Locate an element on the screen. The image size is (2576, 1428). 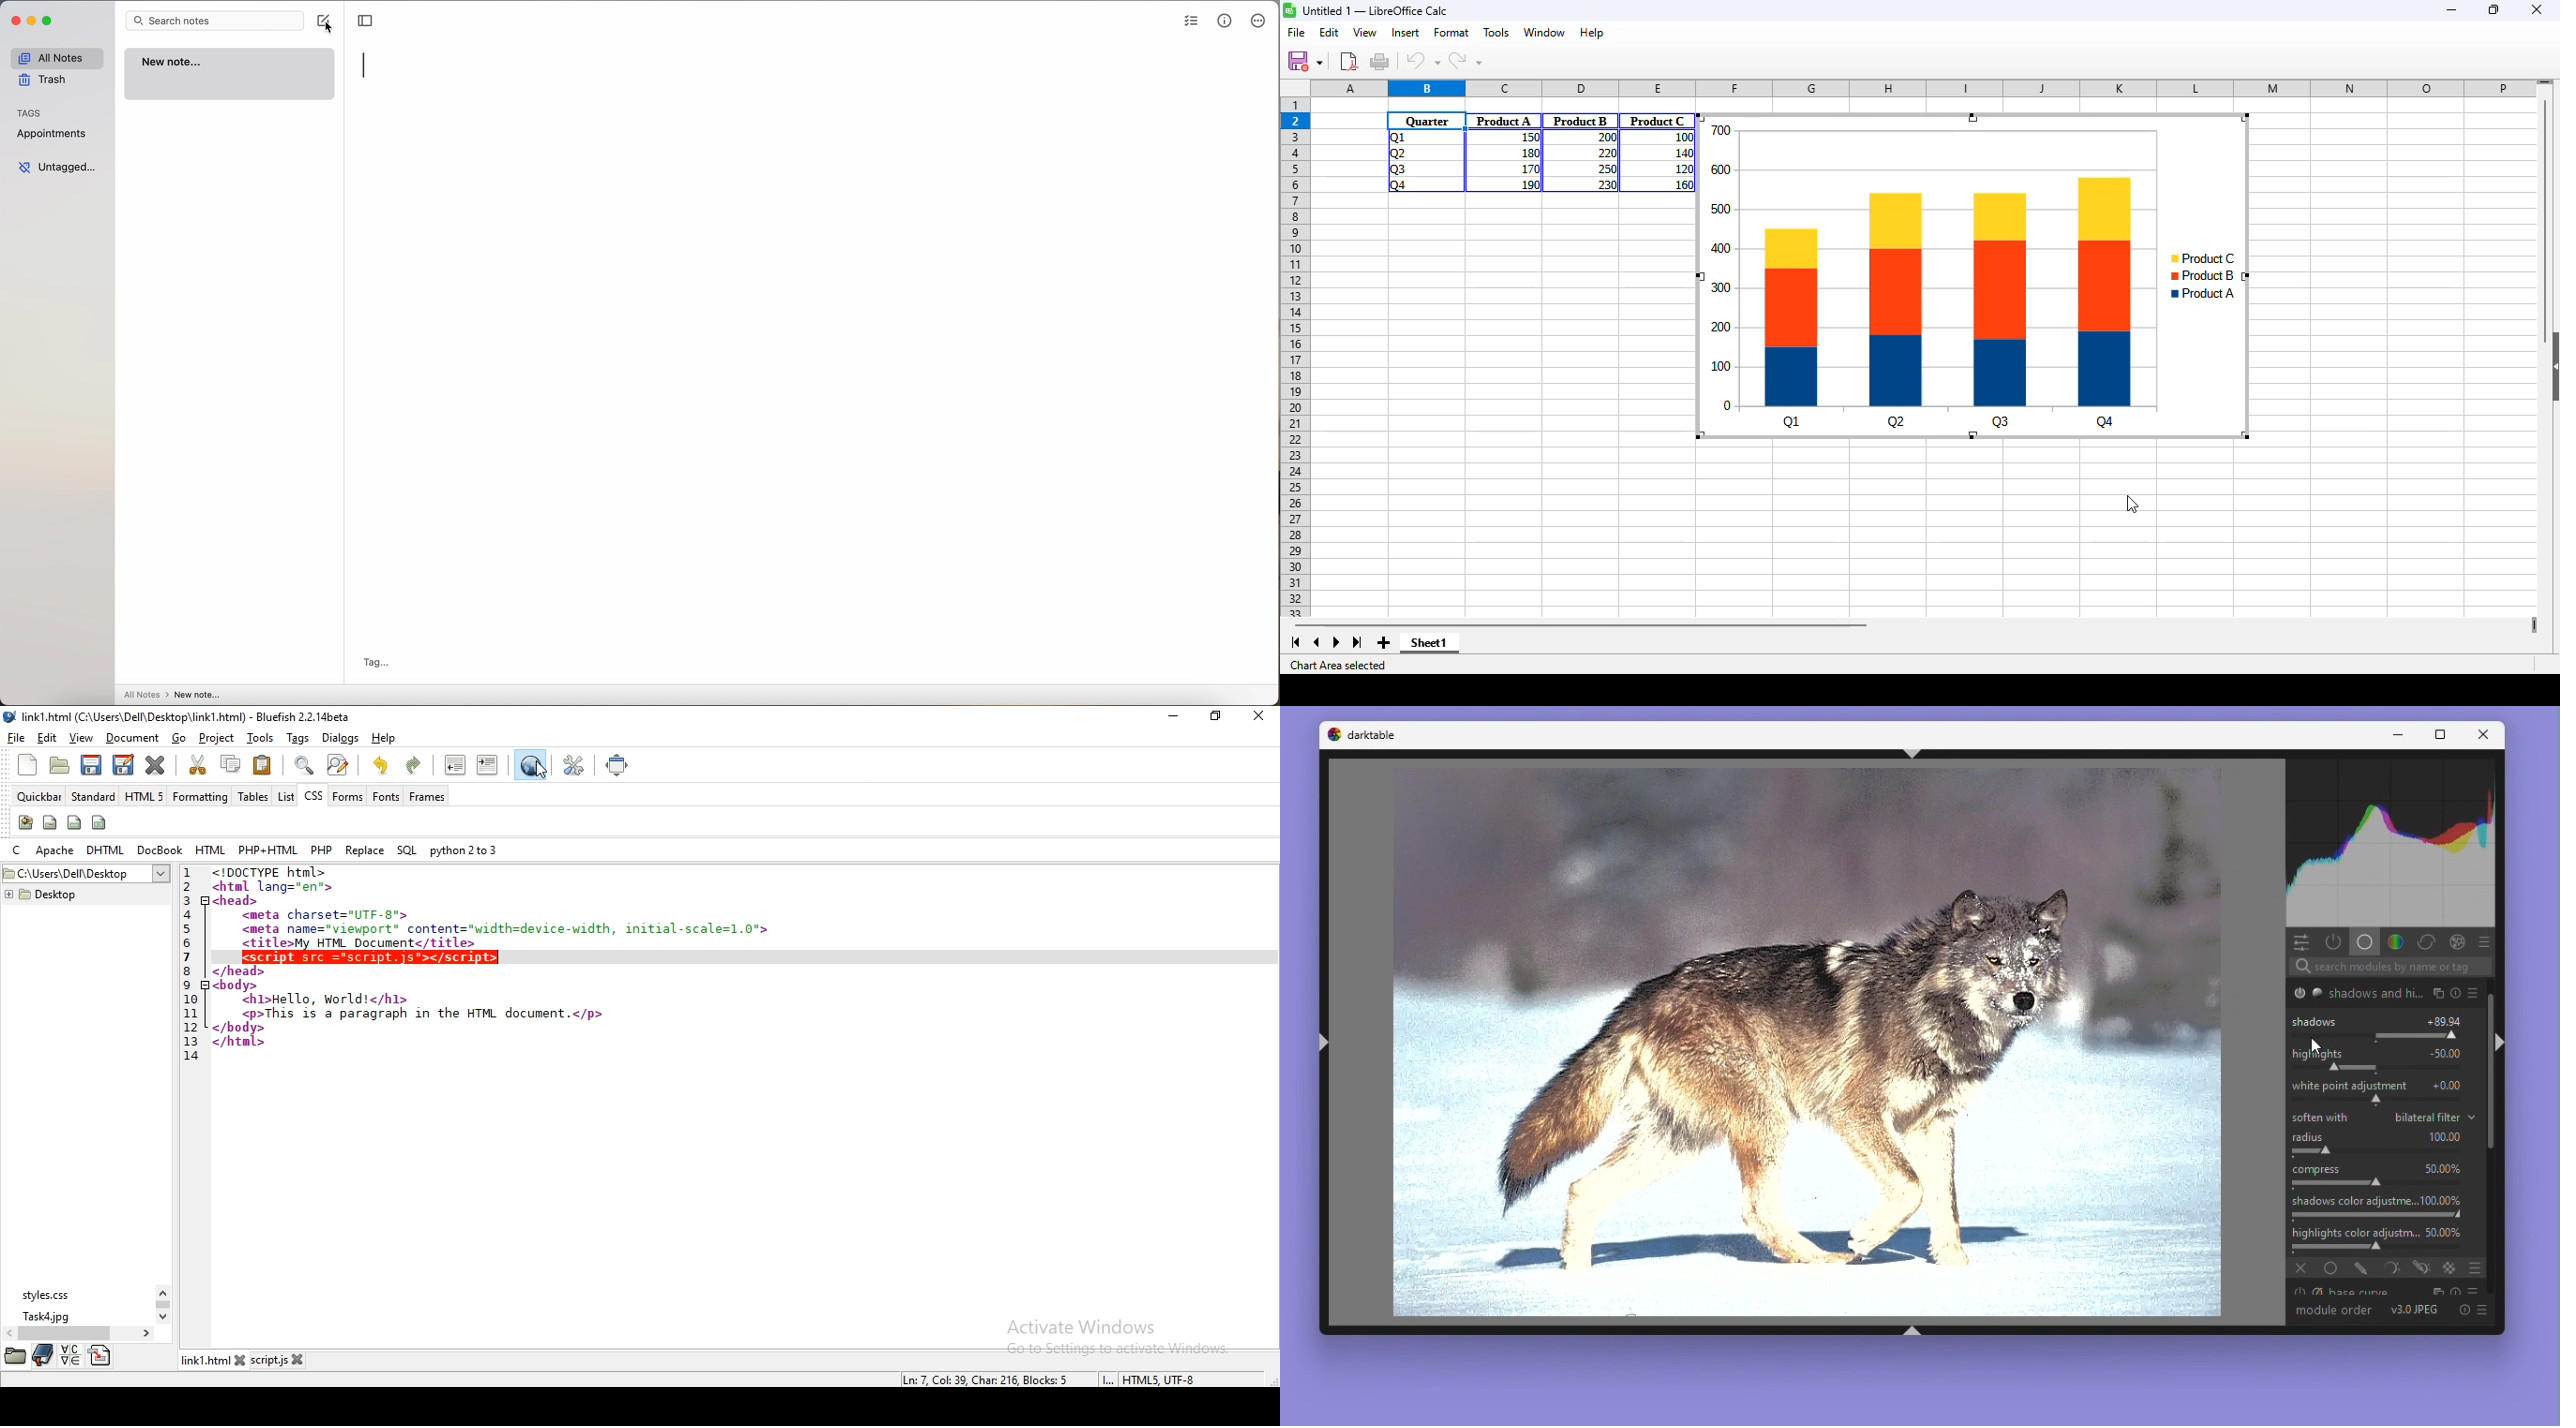
220 is located at coordinates (1605, 154).